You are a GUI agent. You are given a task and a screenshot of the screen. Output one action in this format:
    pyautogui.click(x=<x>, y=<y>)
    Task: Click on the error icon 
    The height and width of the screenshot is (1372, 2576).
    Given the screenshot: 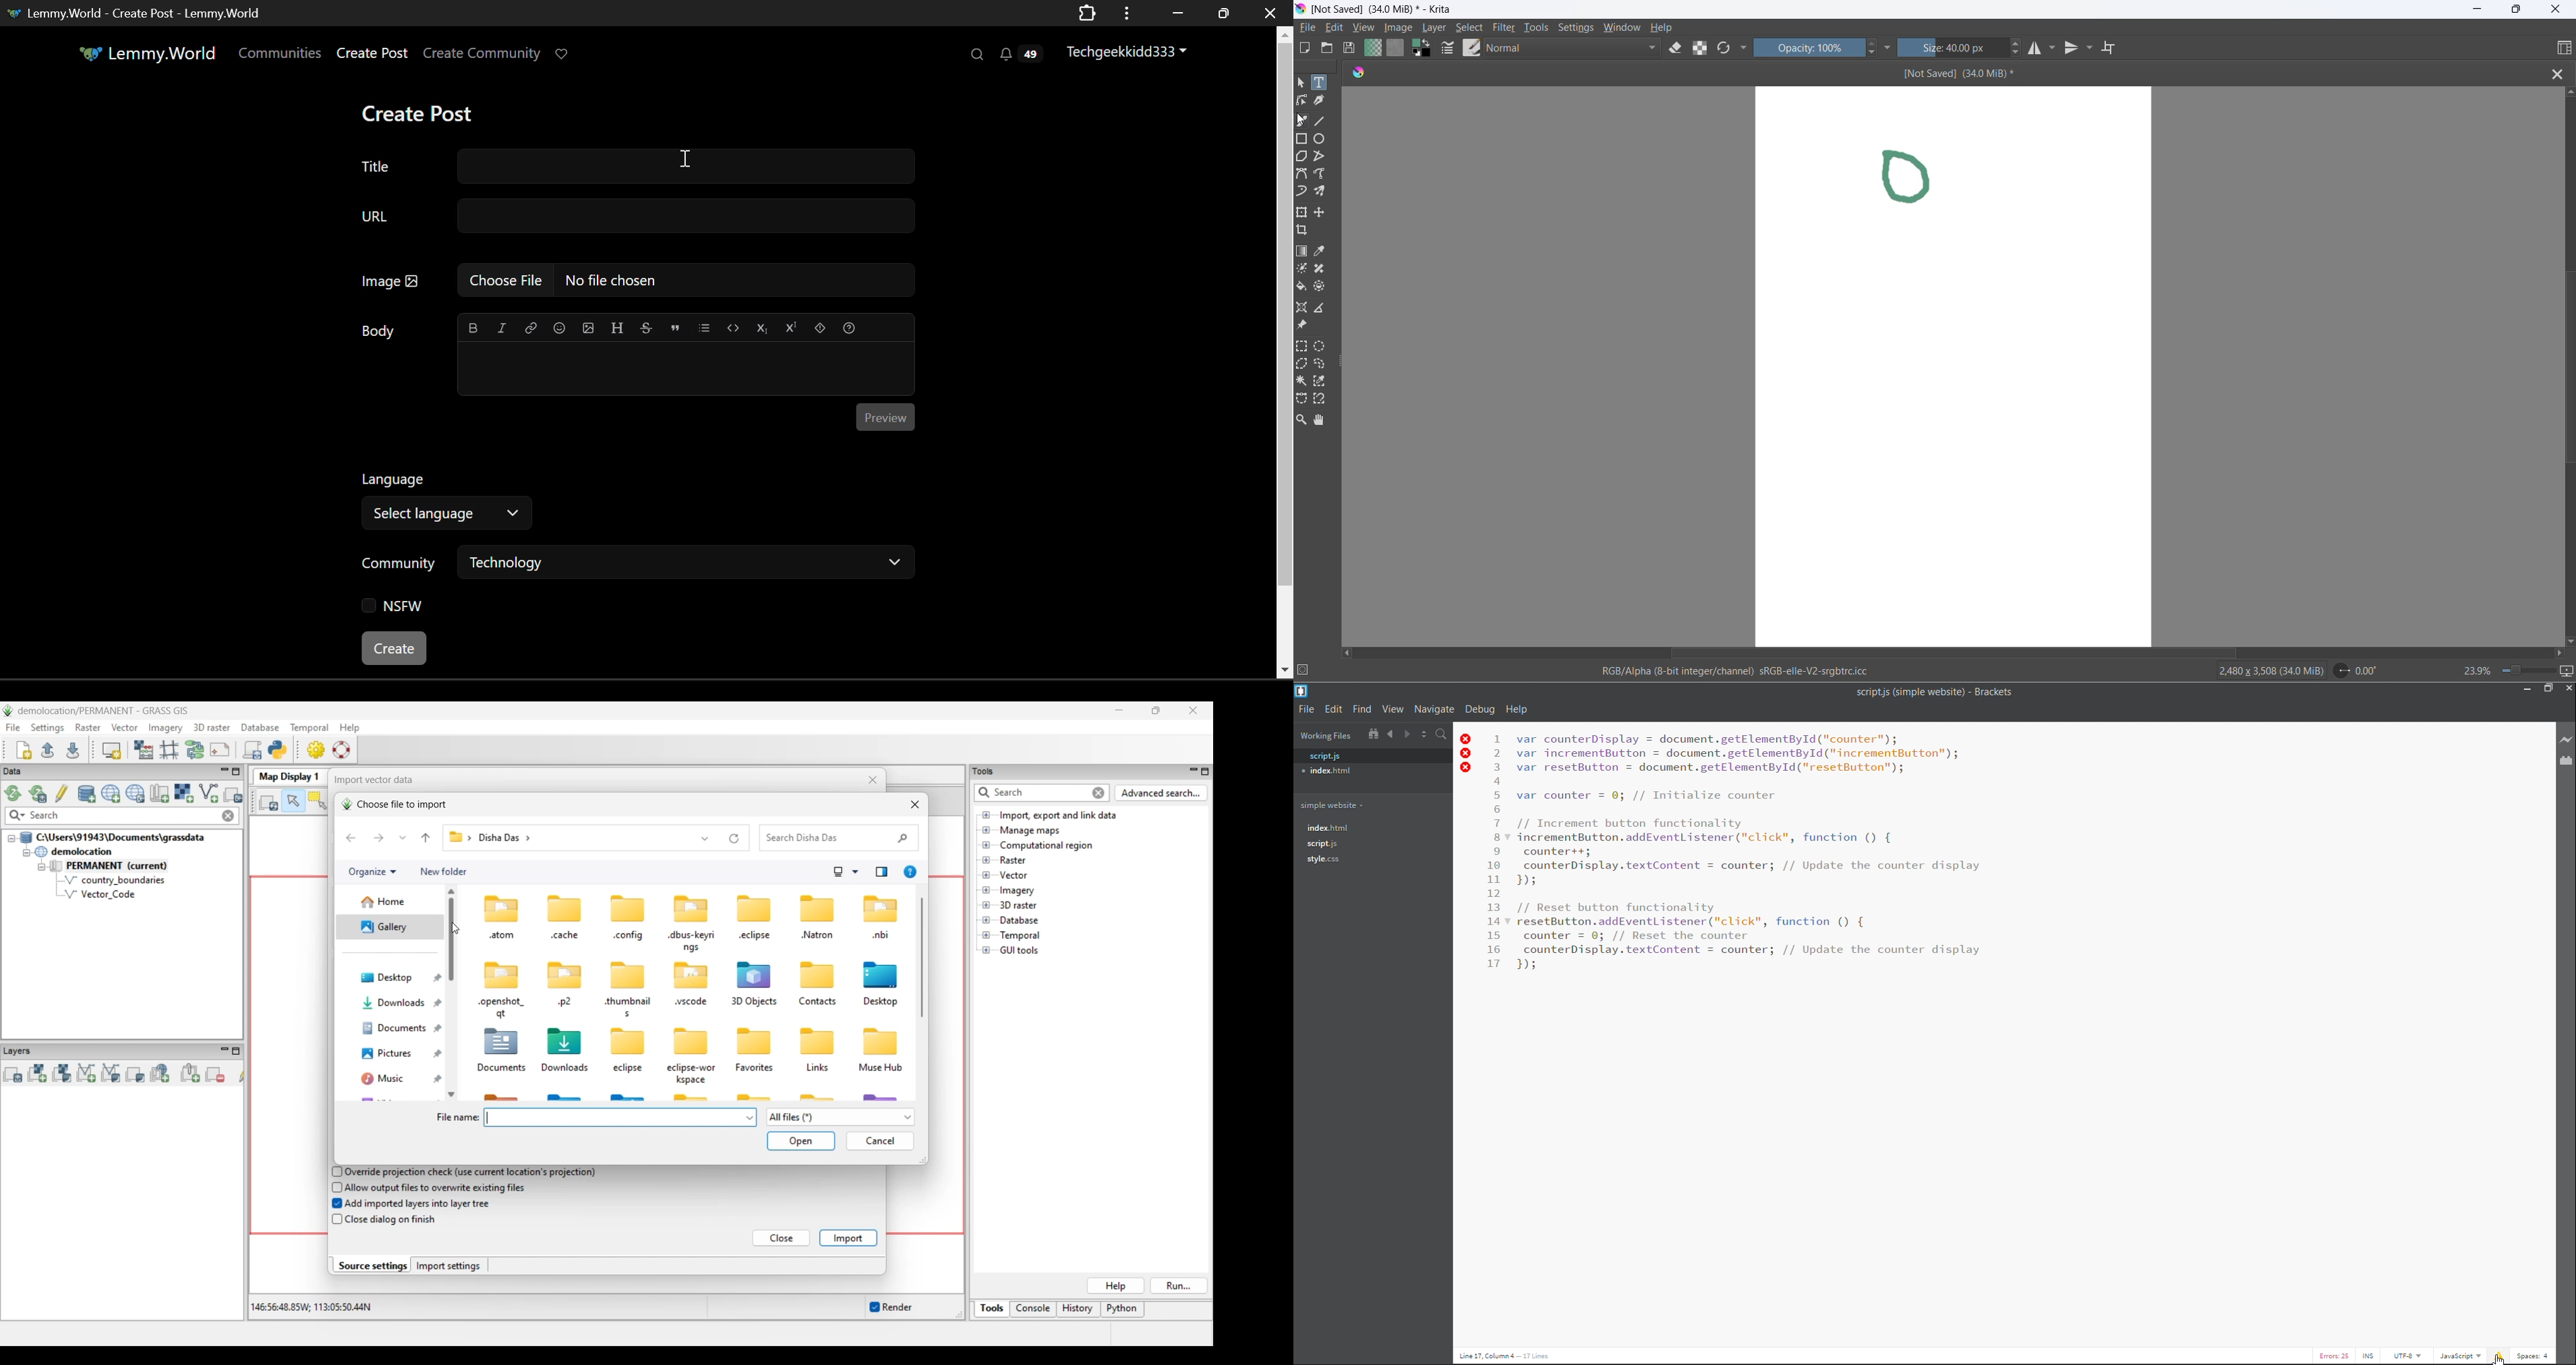 What is the action you would take?
    pyautogui.click(x=1468, y=755)
    